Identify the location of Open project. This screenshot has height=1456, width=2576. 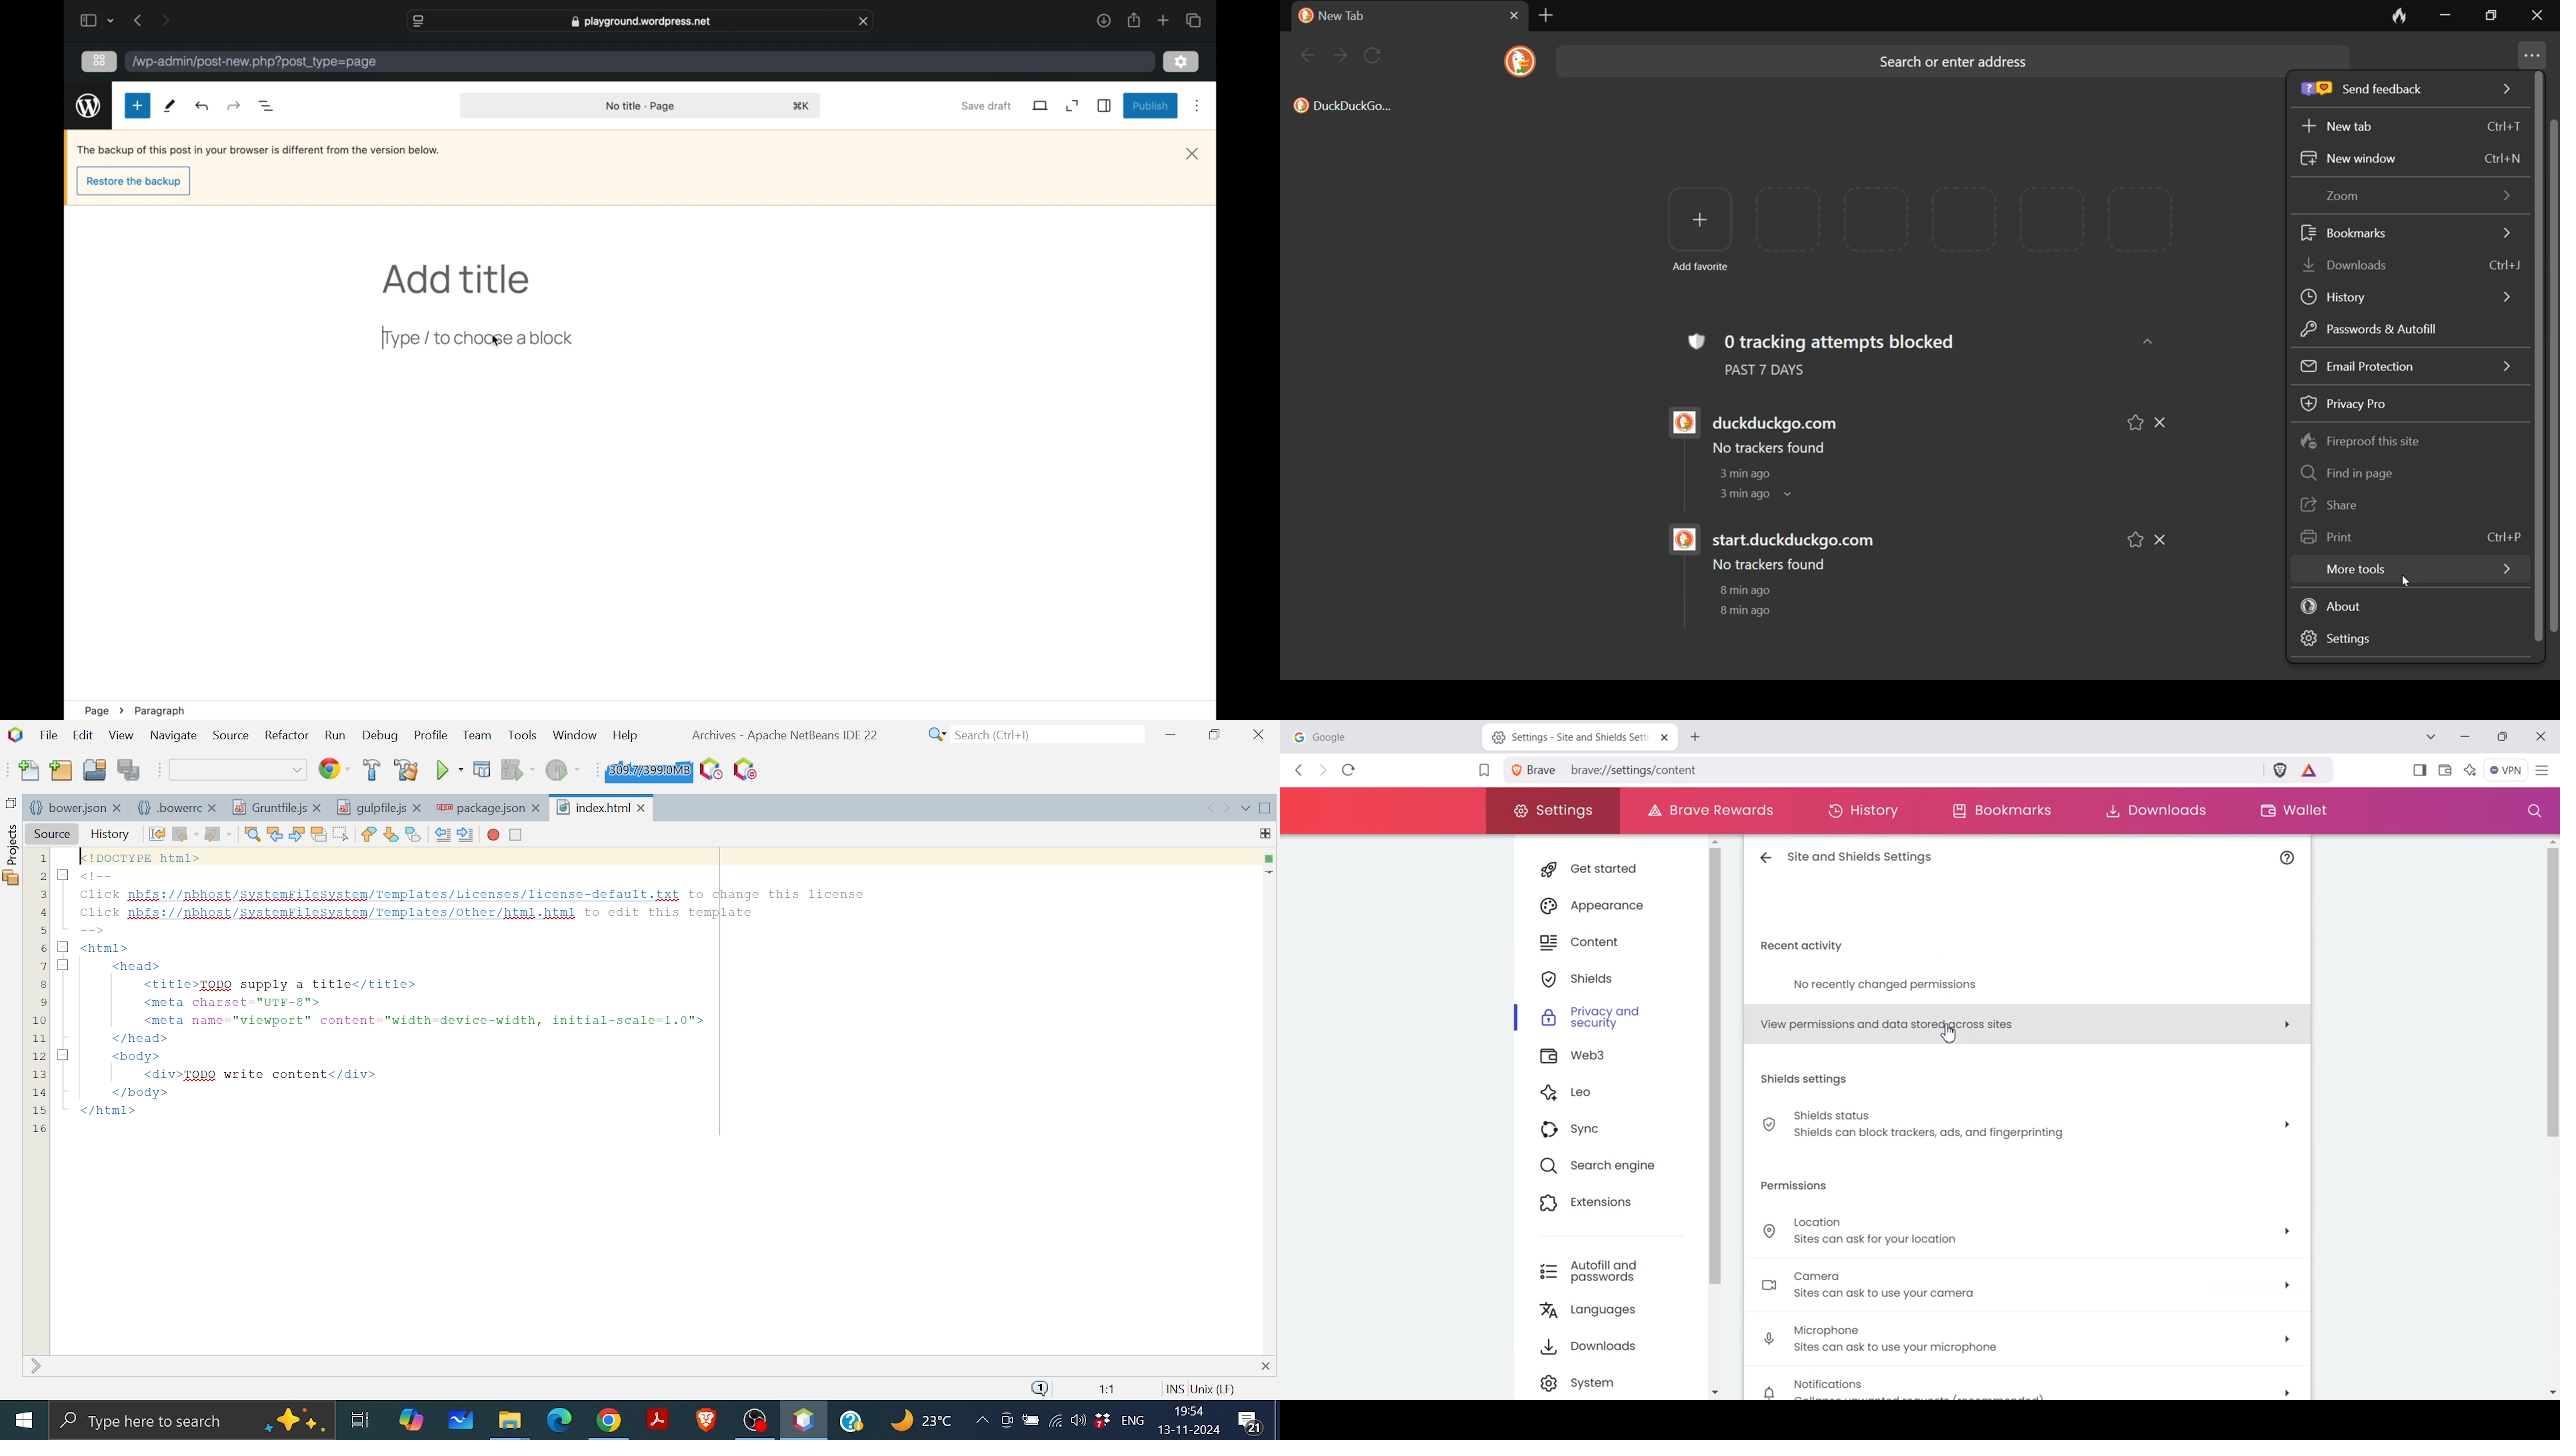
(95, 773).